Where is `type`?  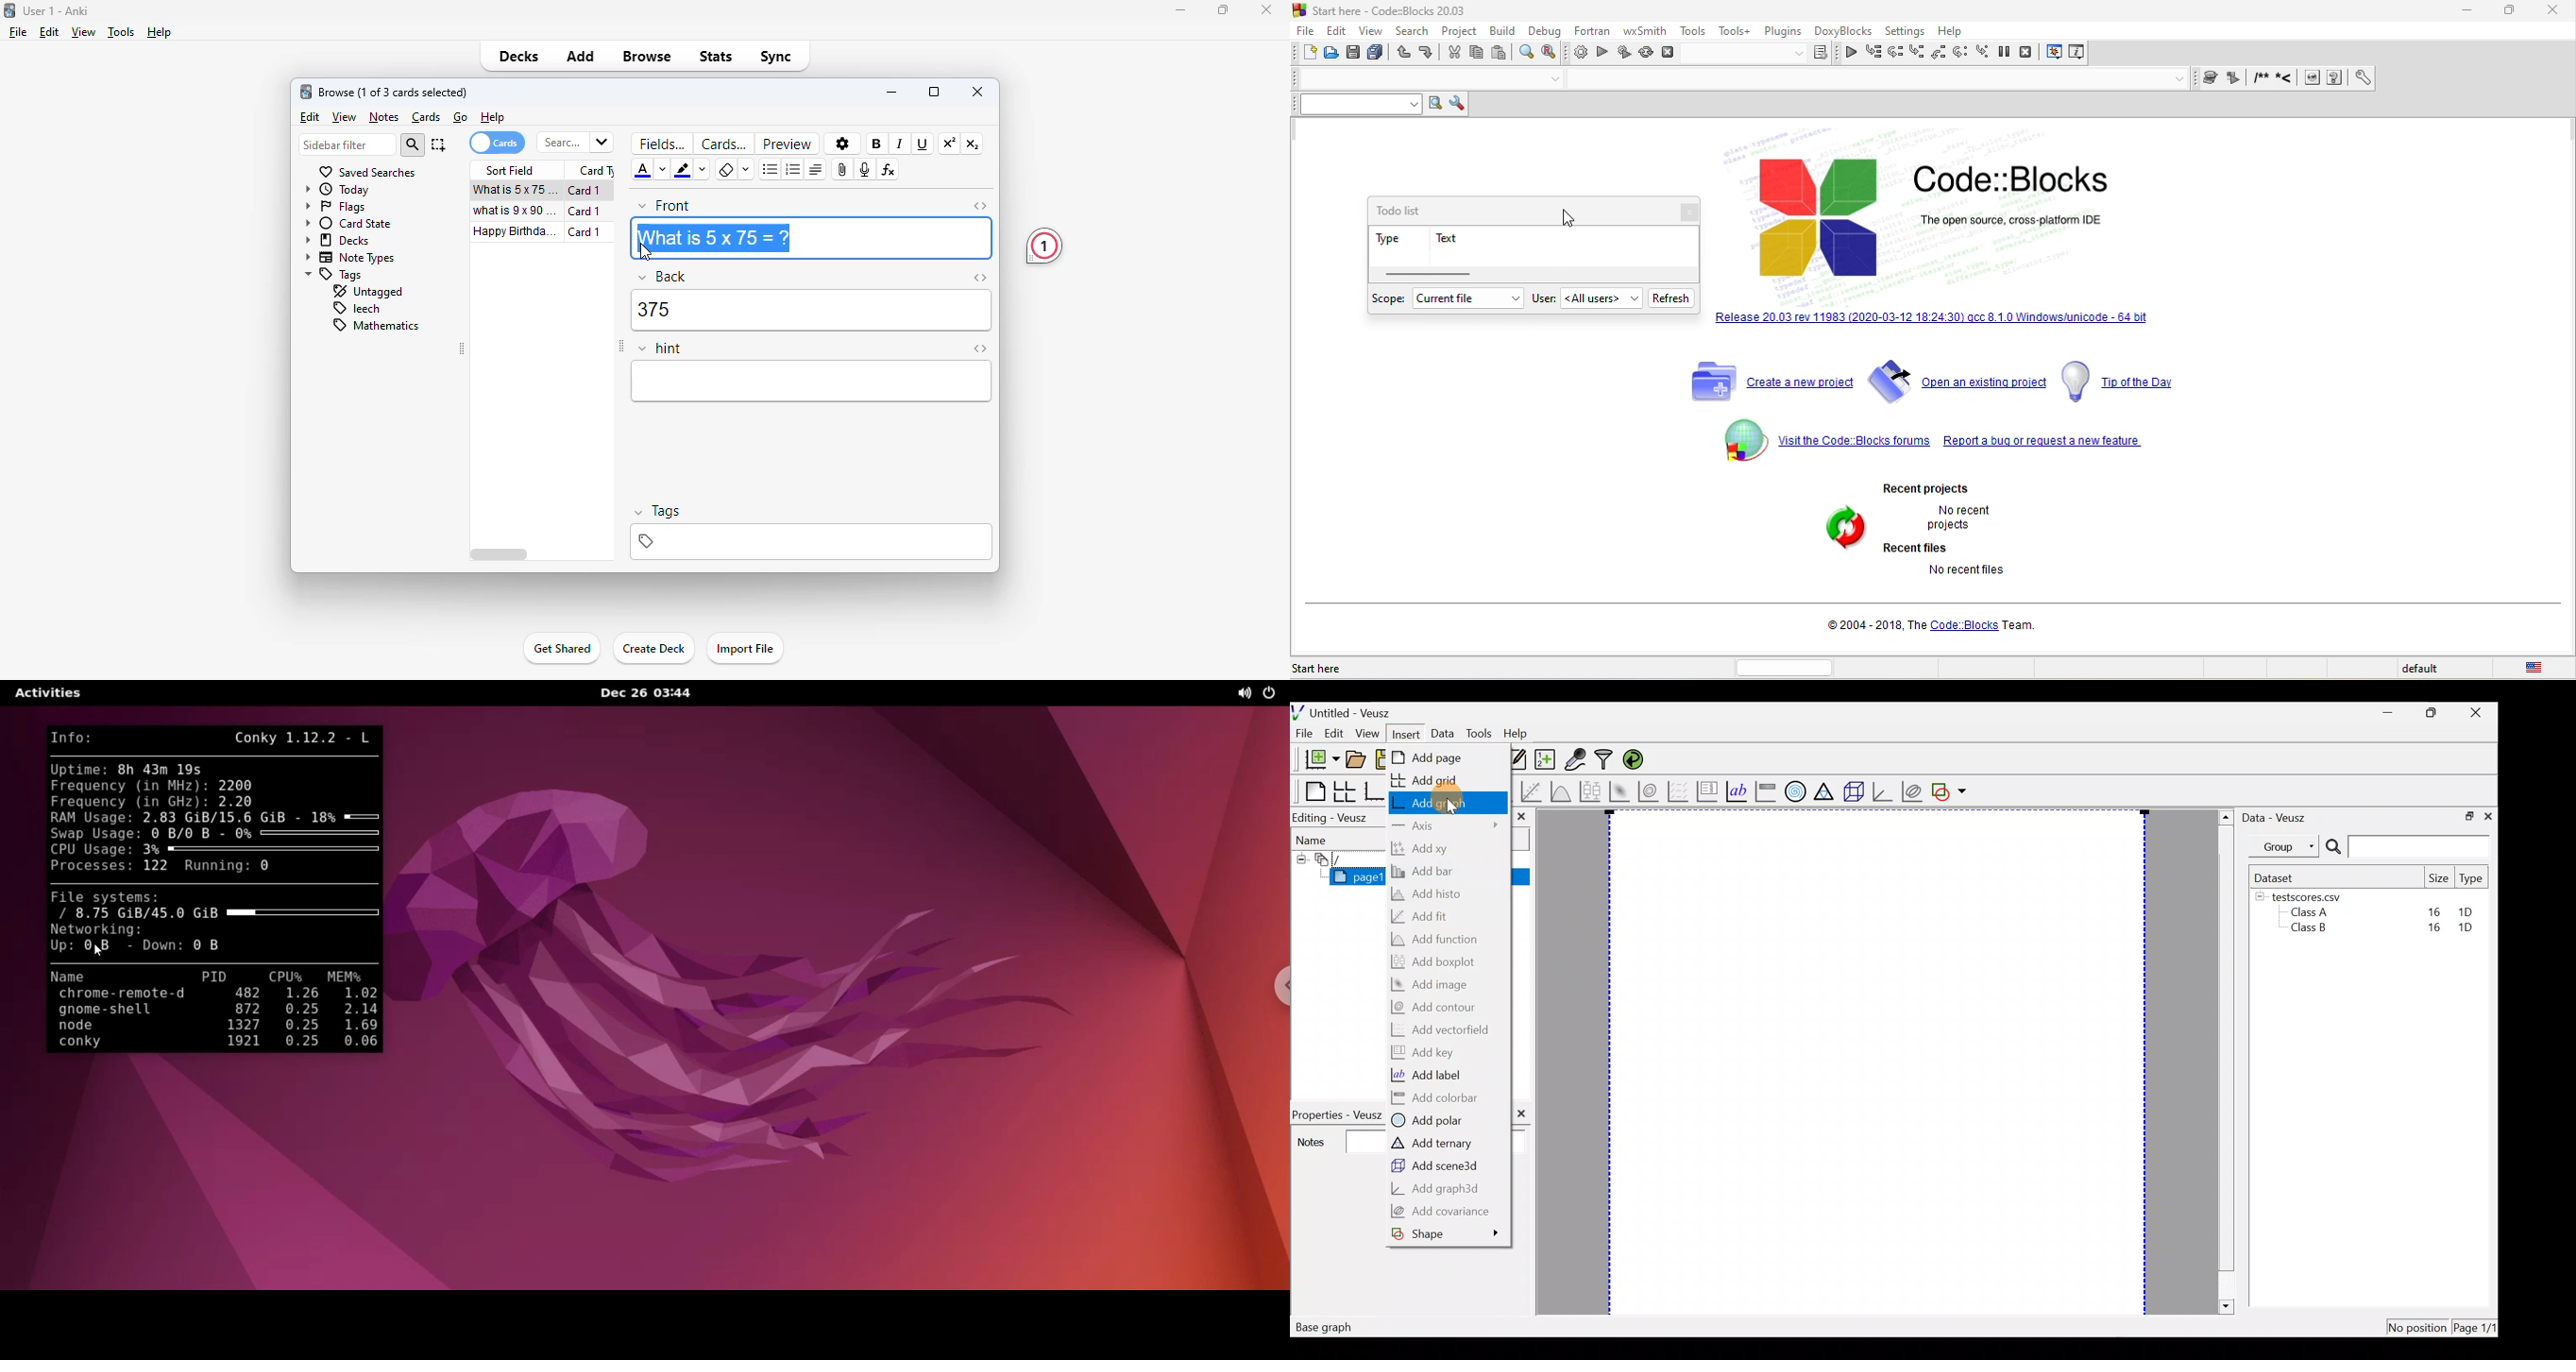
type is located at coordinates (1391, 241).